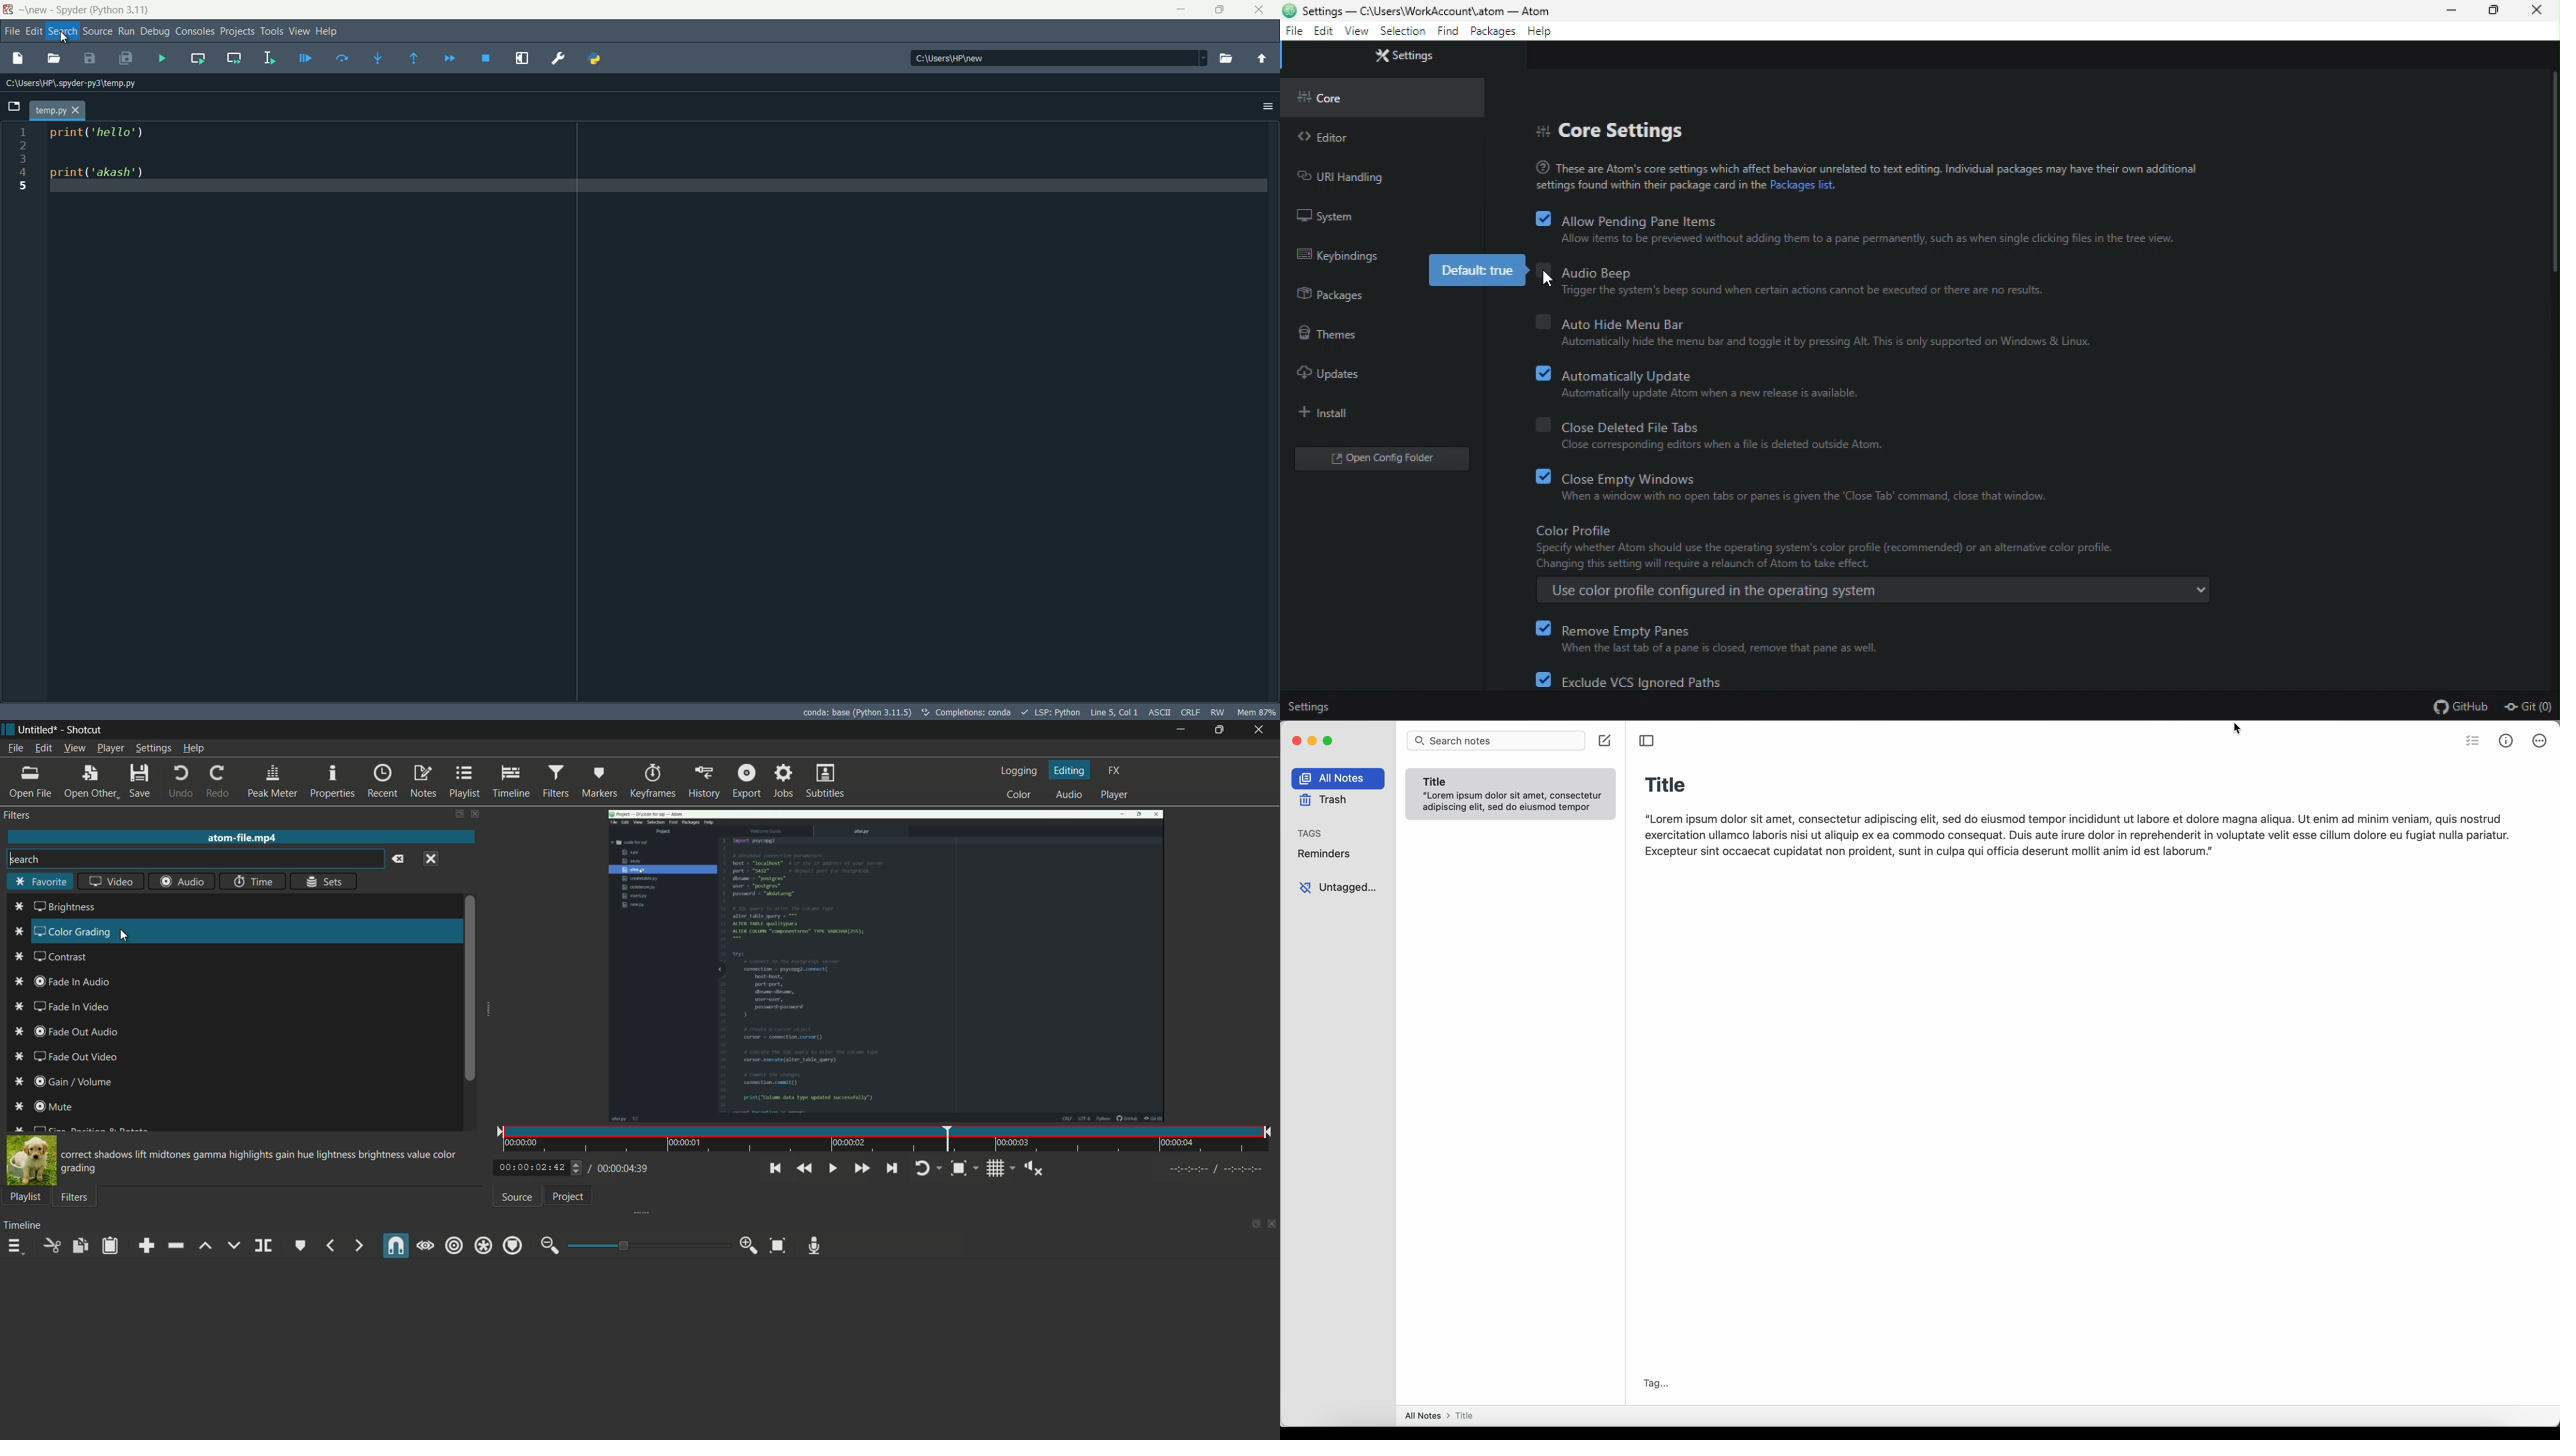  I want to click on adjustment bar, so click(645, 1245).